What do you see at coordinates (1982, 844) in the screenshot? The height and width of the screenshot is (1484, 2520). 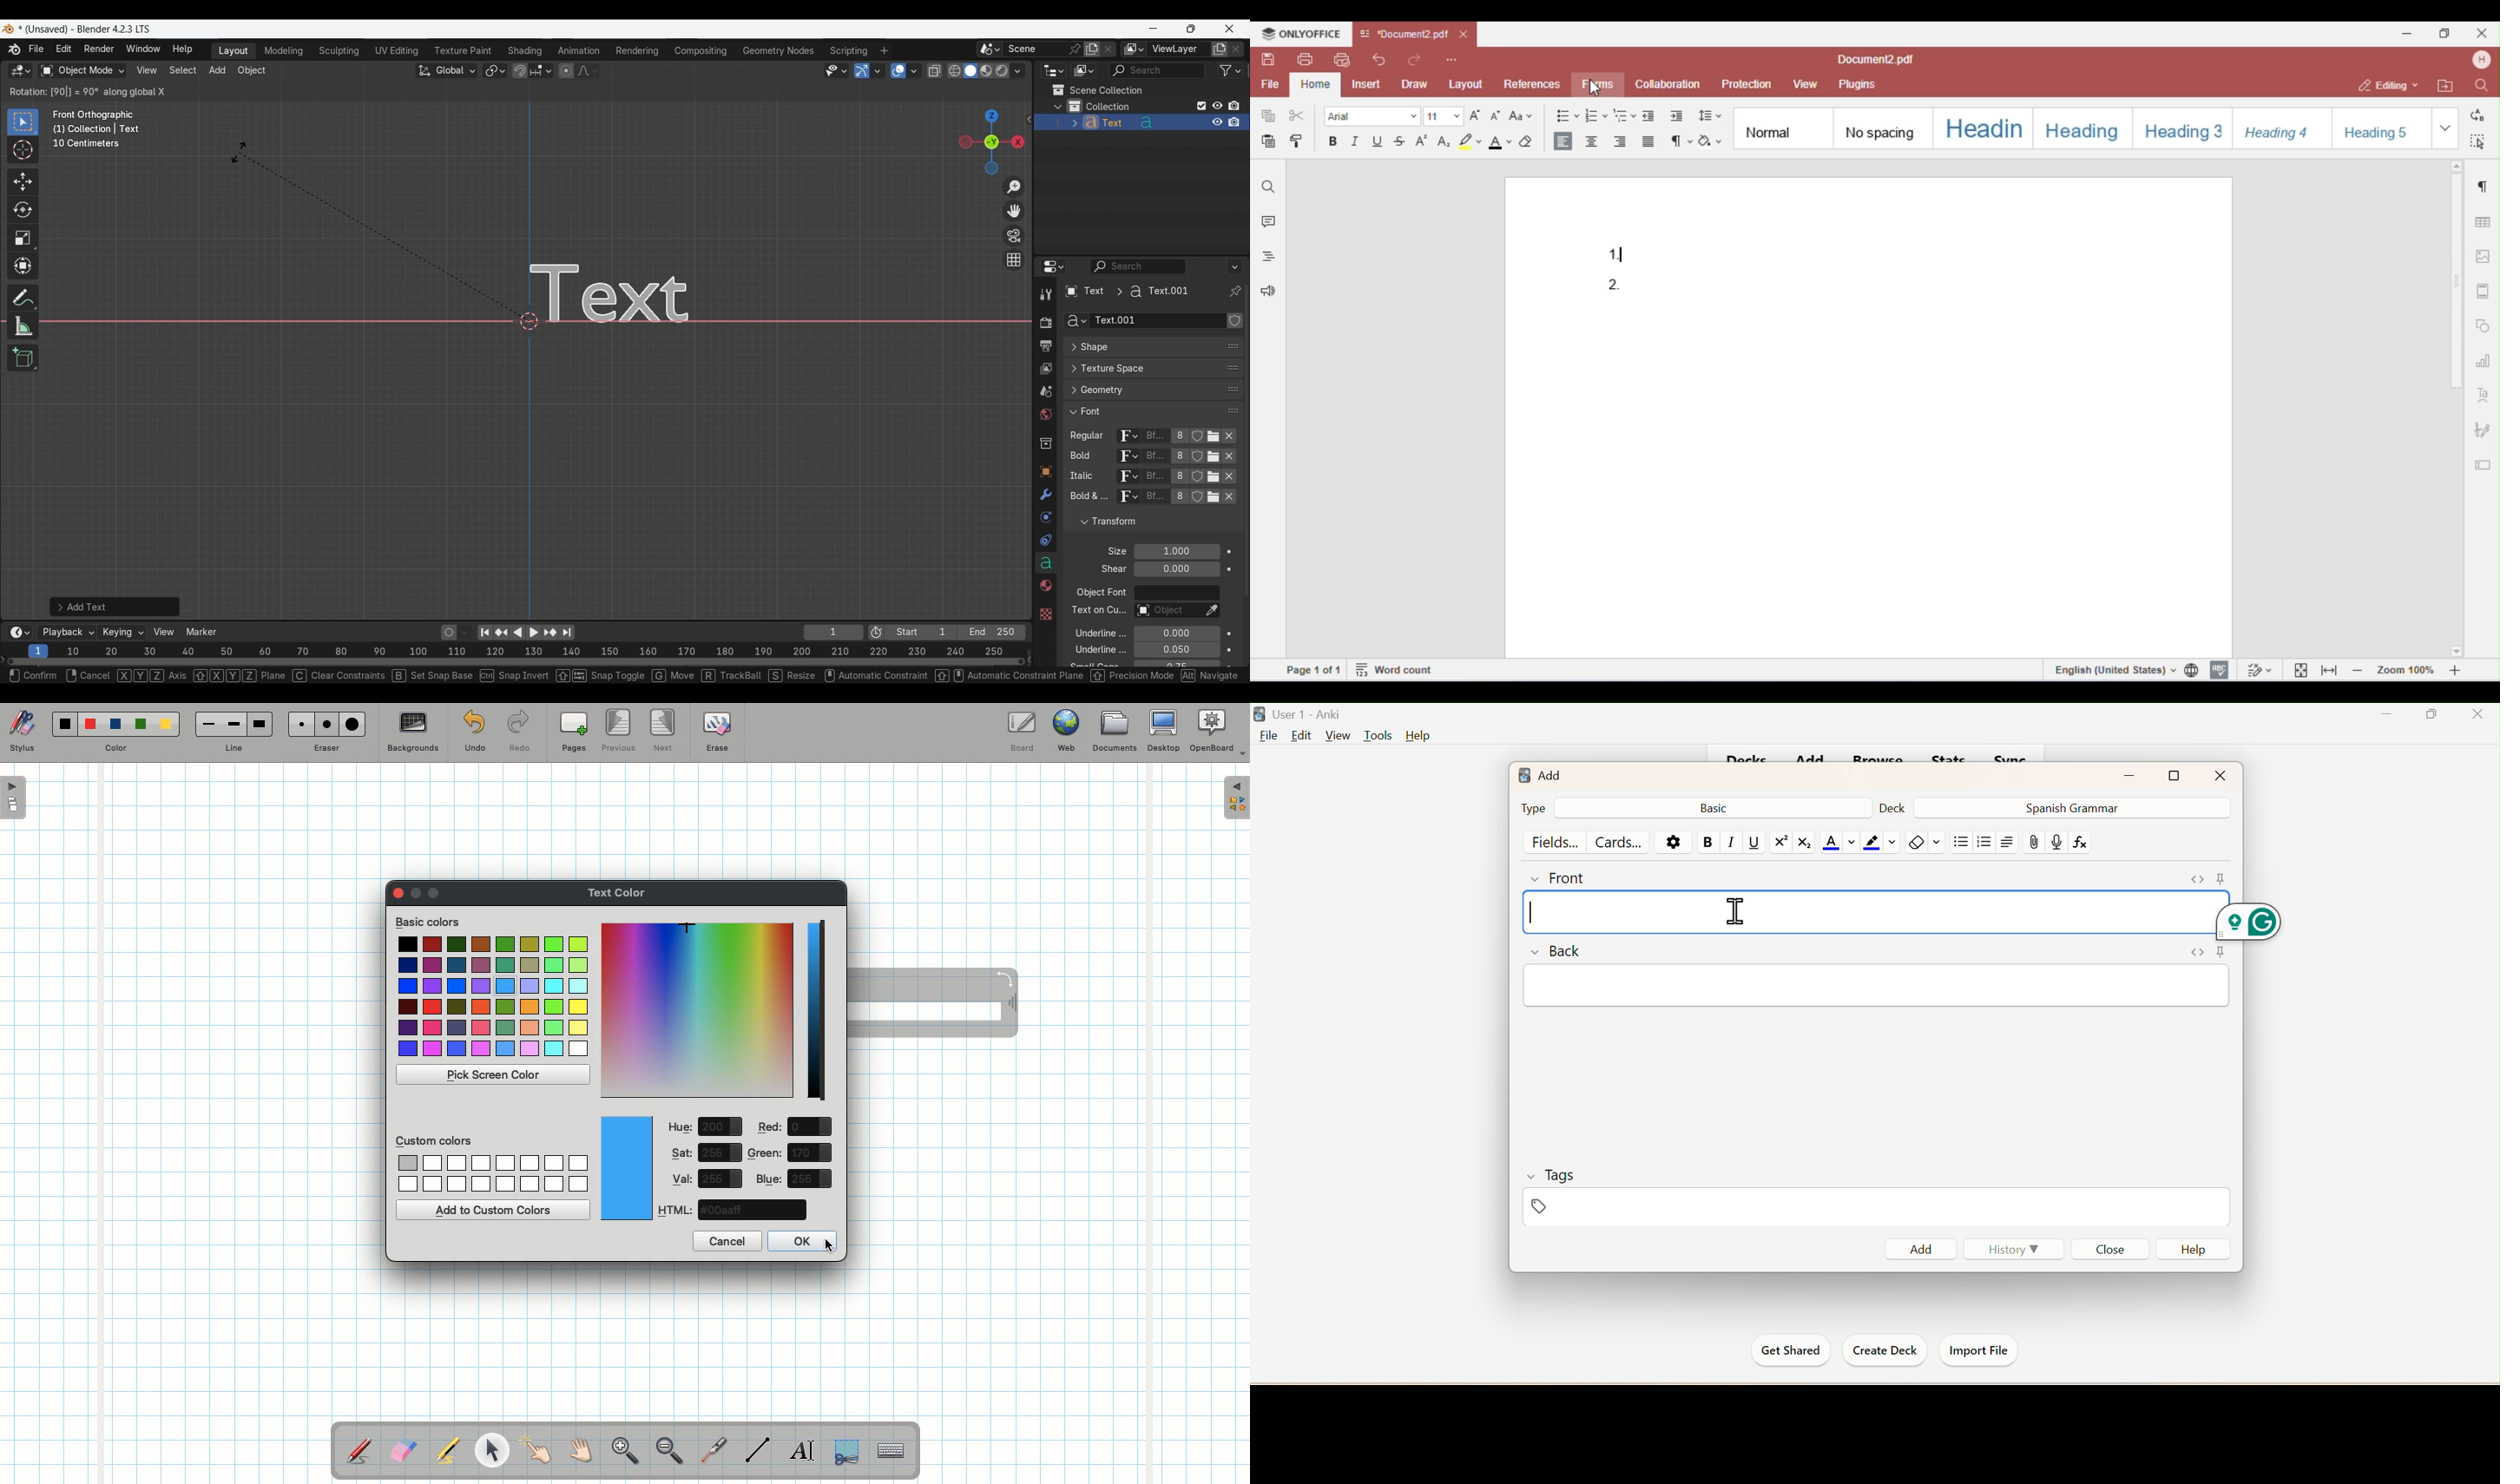 I see `/organised List` at bounding box center [1982, 844].